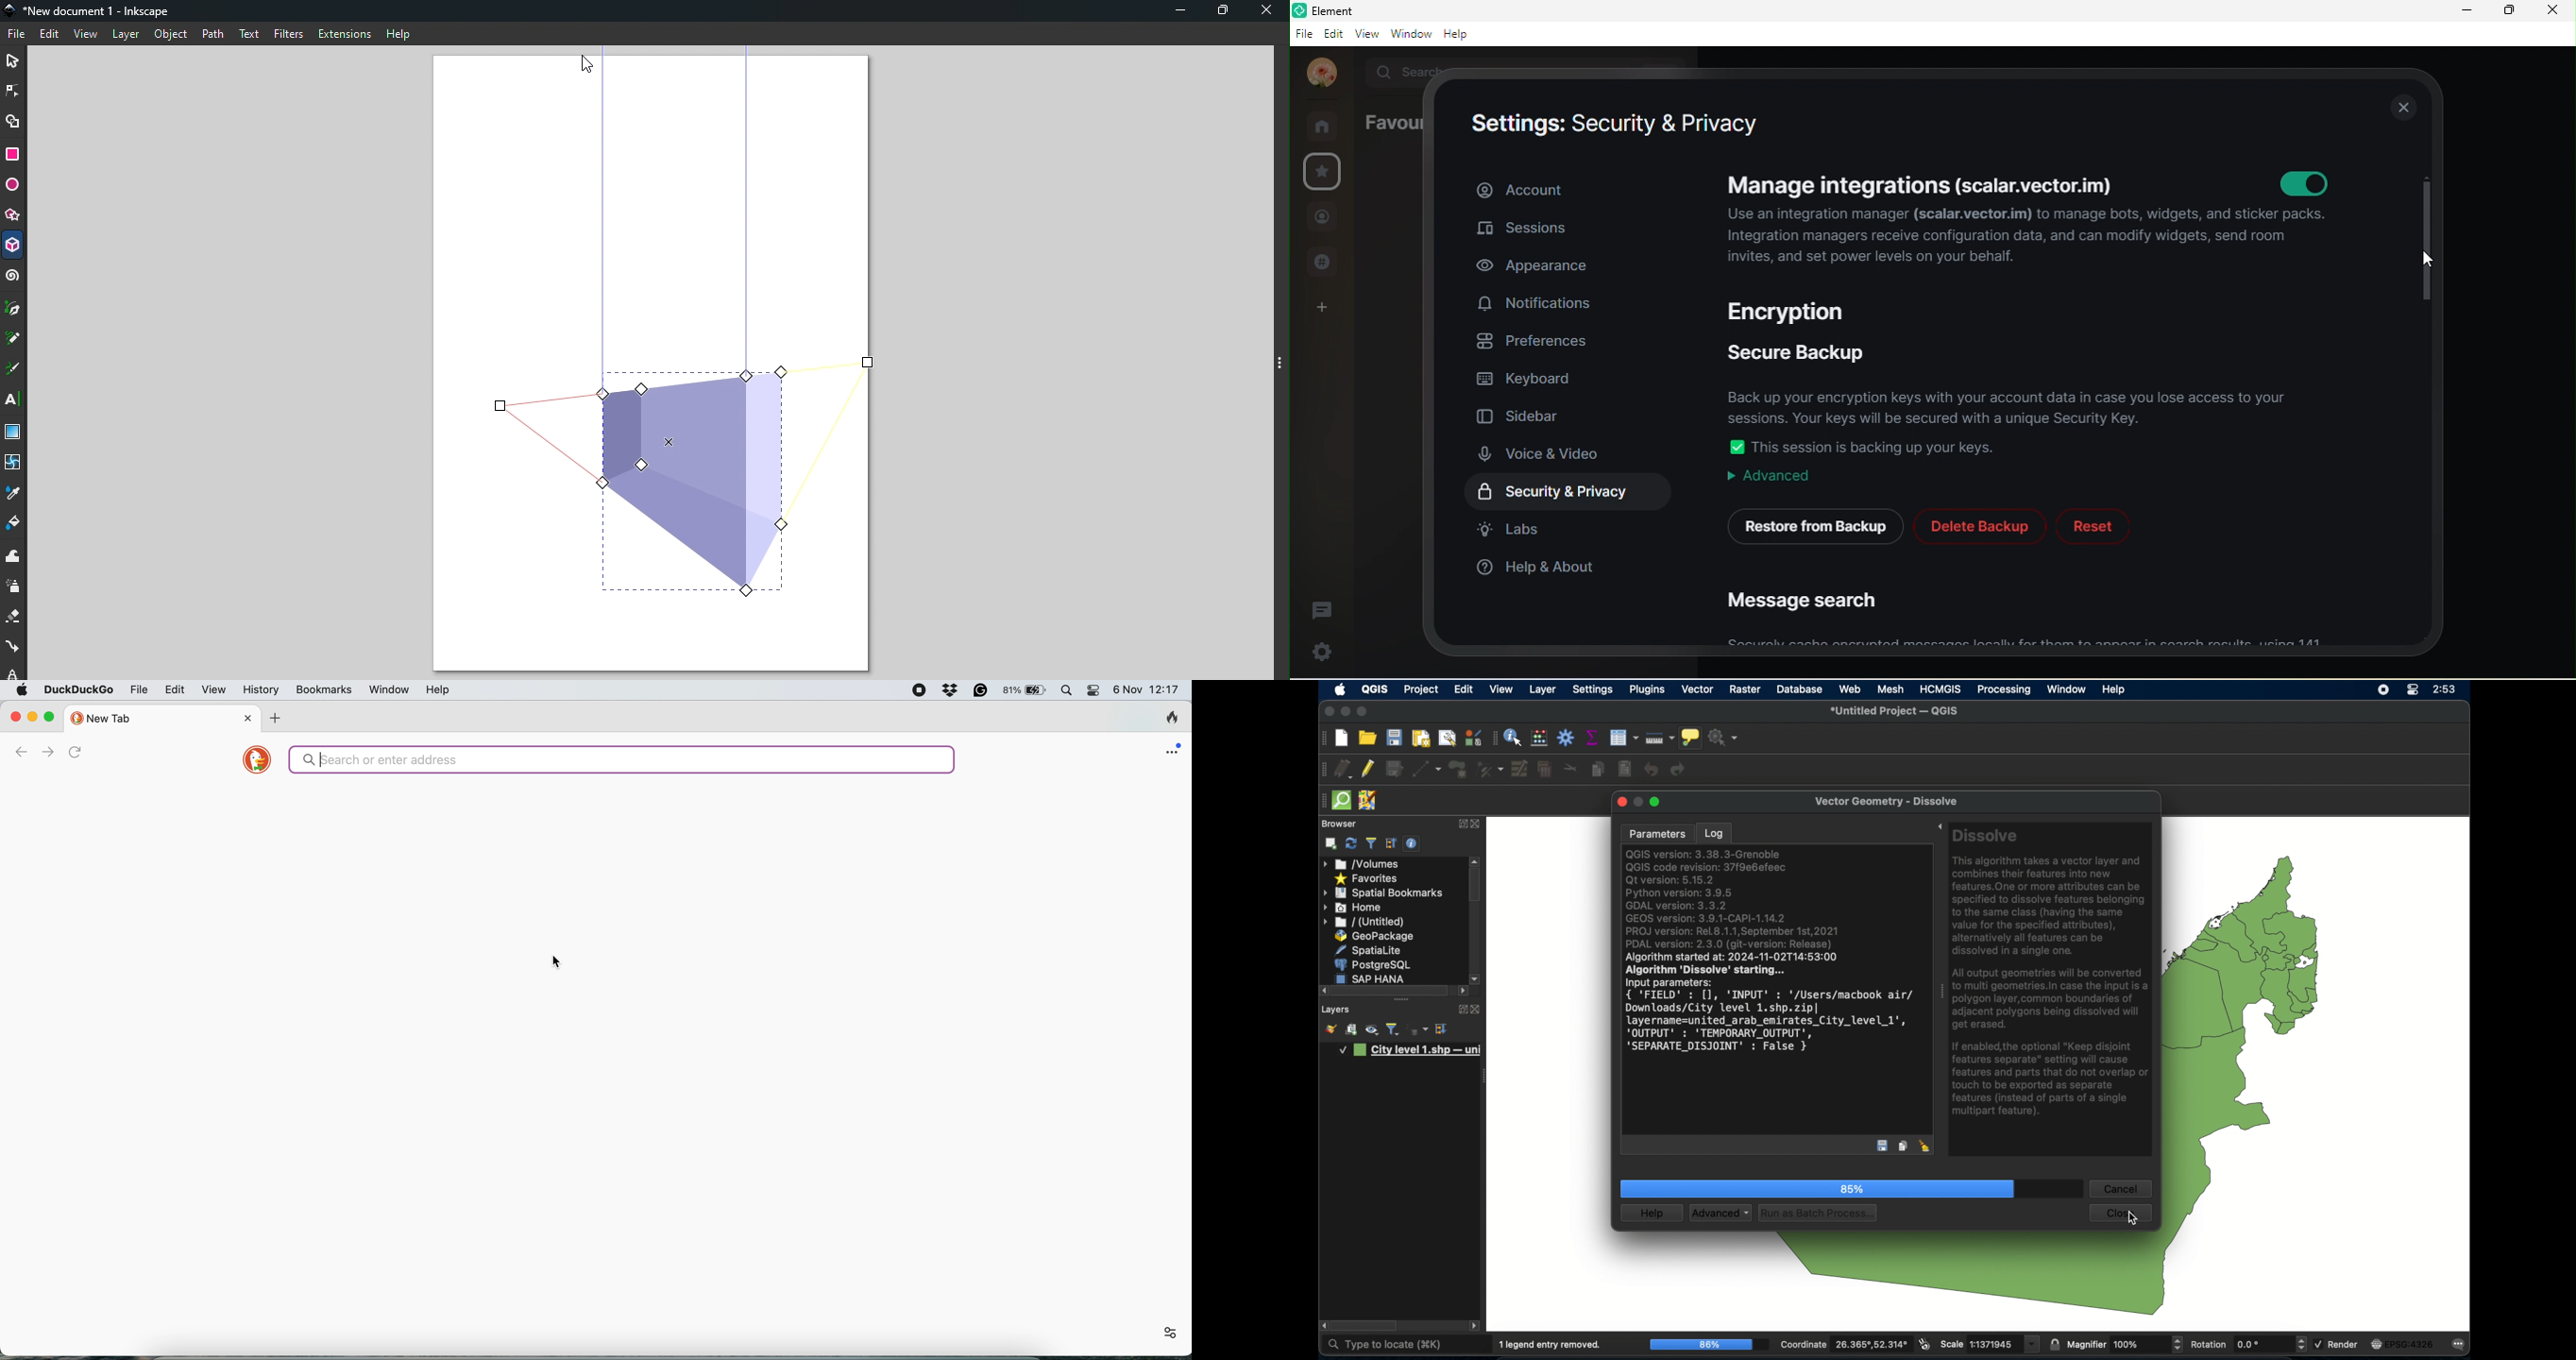 Image resolution: width=2576 pixels, height=1372 pixels. What do you see at coordinates (15, 310) in the screenshot?
I see `Pen tool` at bounding box center [15, 310].